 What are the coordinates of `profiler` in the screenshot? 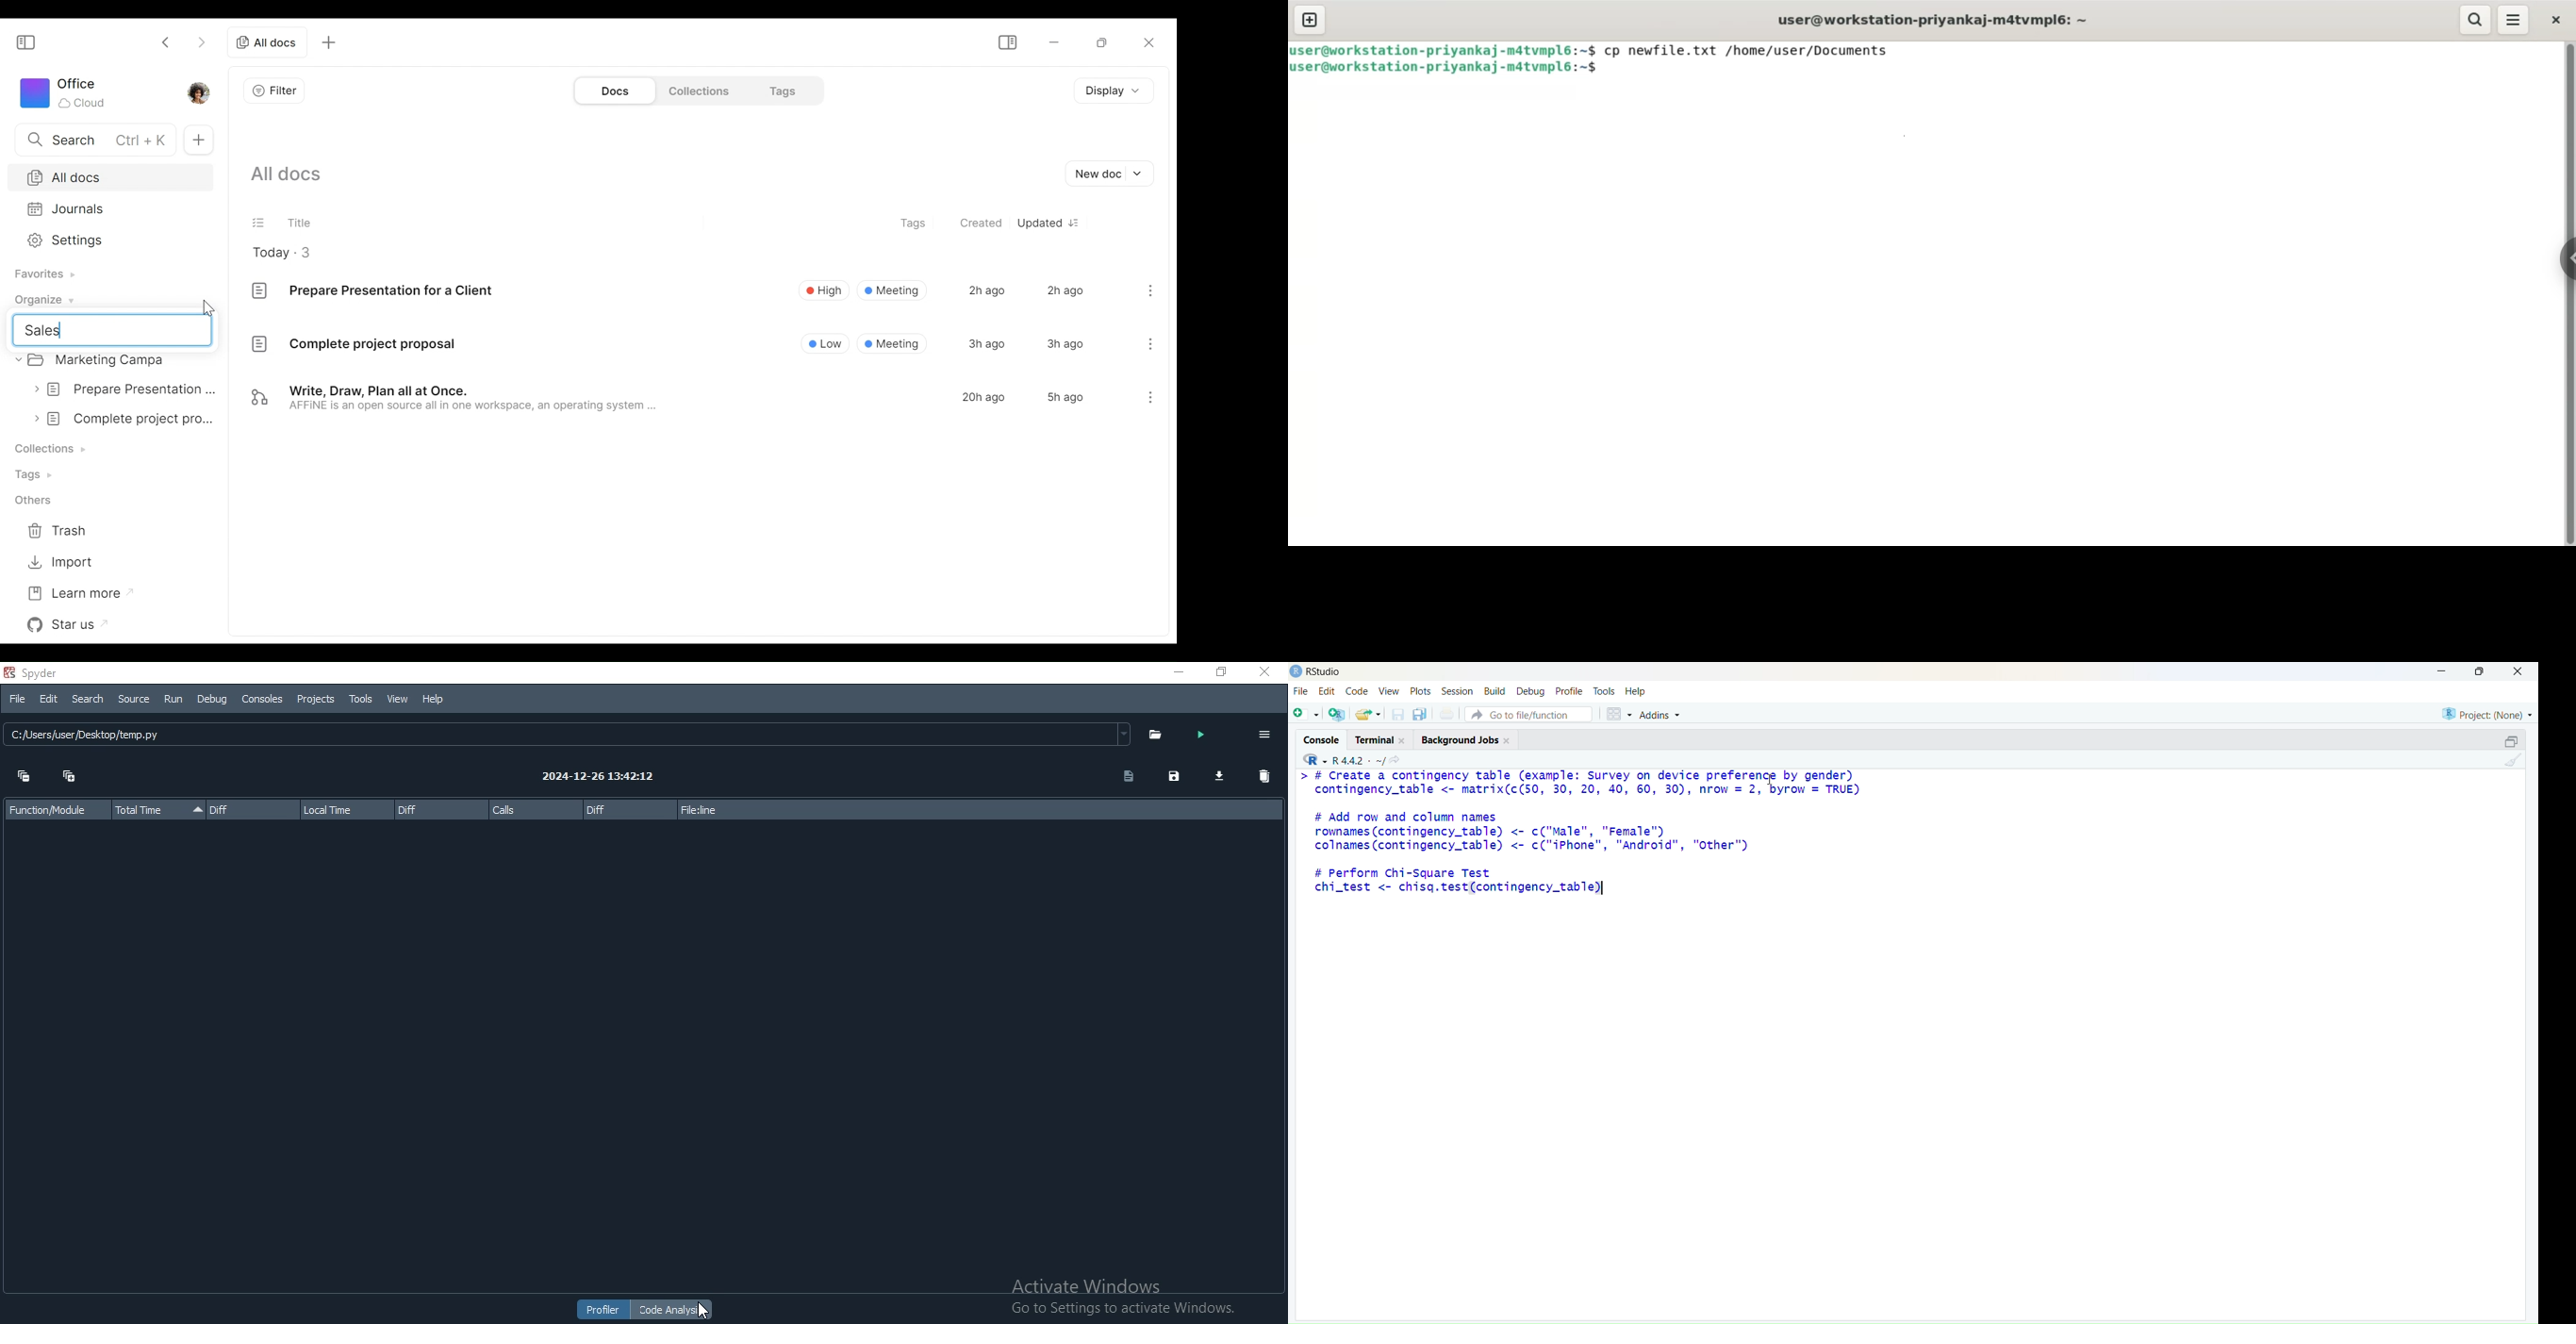 It's located at (603, 1310).